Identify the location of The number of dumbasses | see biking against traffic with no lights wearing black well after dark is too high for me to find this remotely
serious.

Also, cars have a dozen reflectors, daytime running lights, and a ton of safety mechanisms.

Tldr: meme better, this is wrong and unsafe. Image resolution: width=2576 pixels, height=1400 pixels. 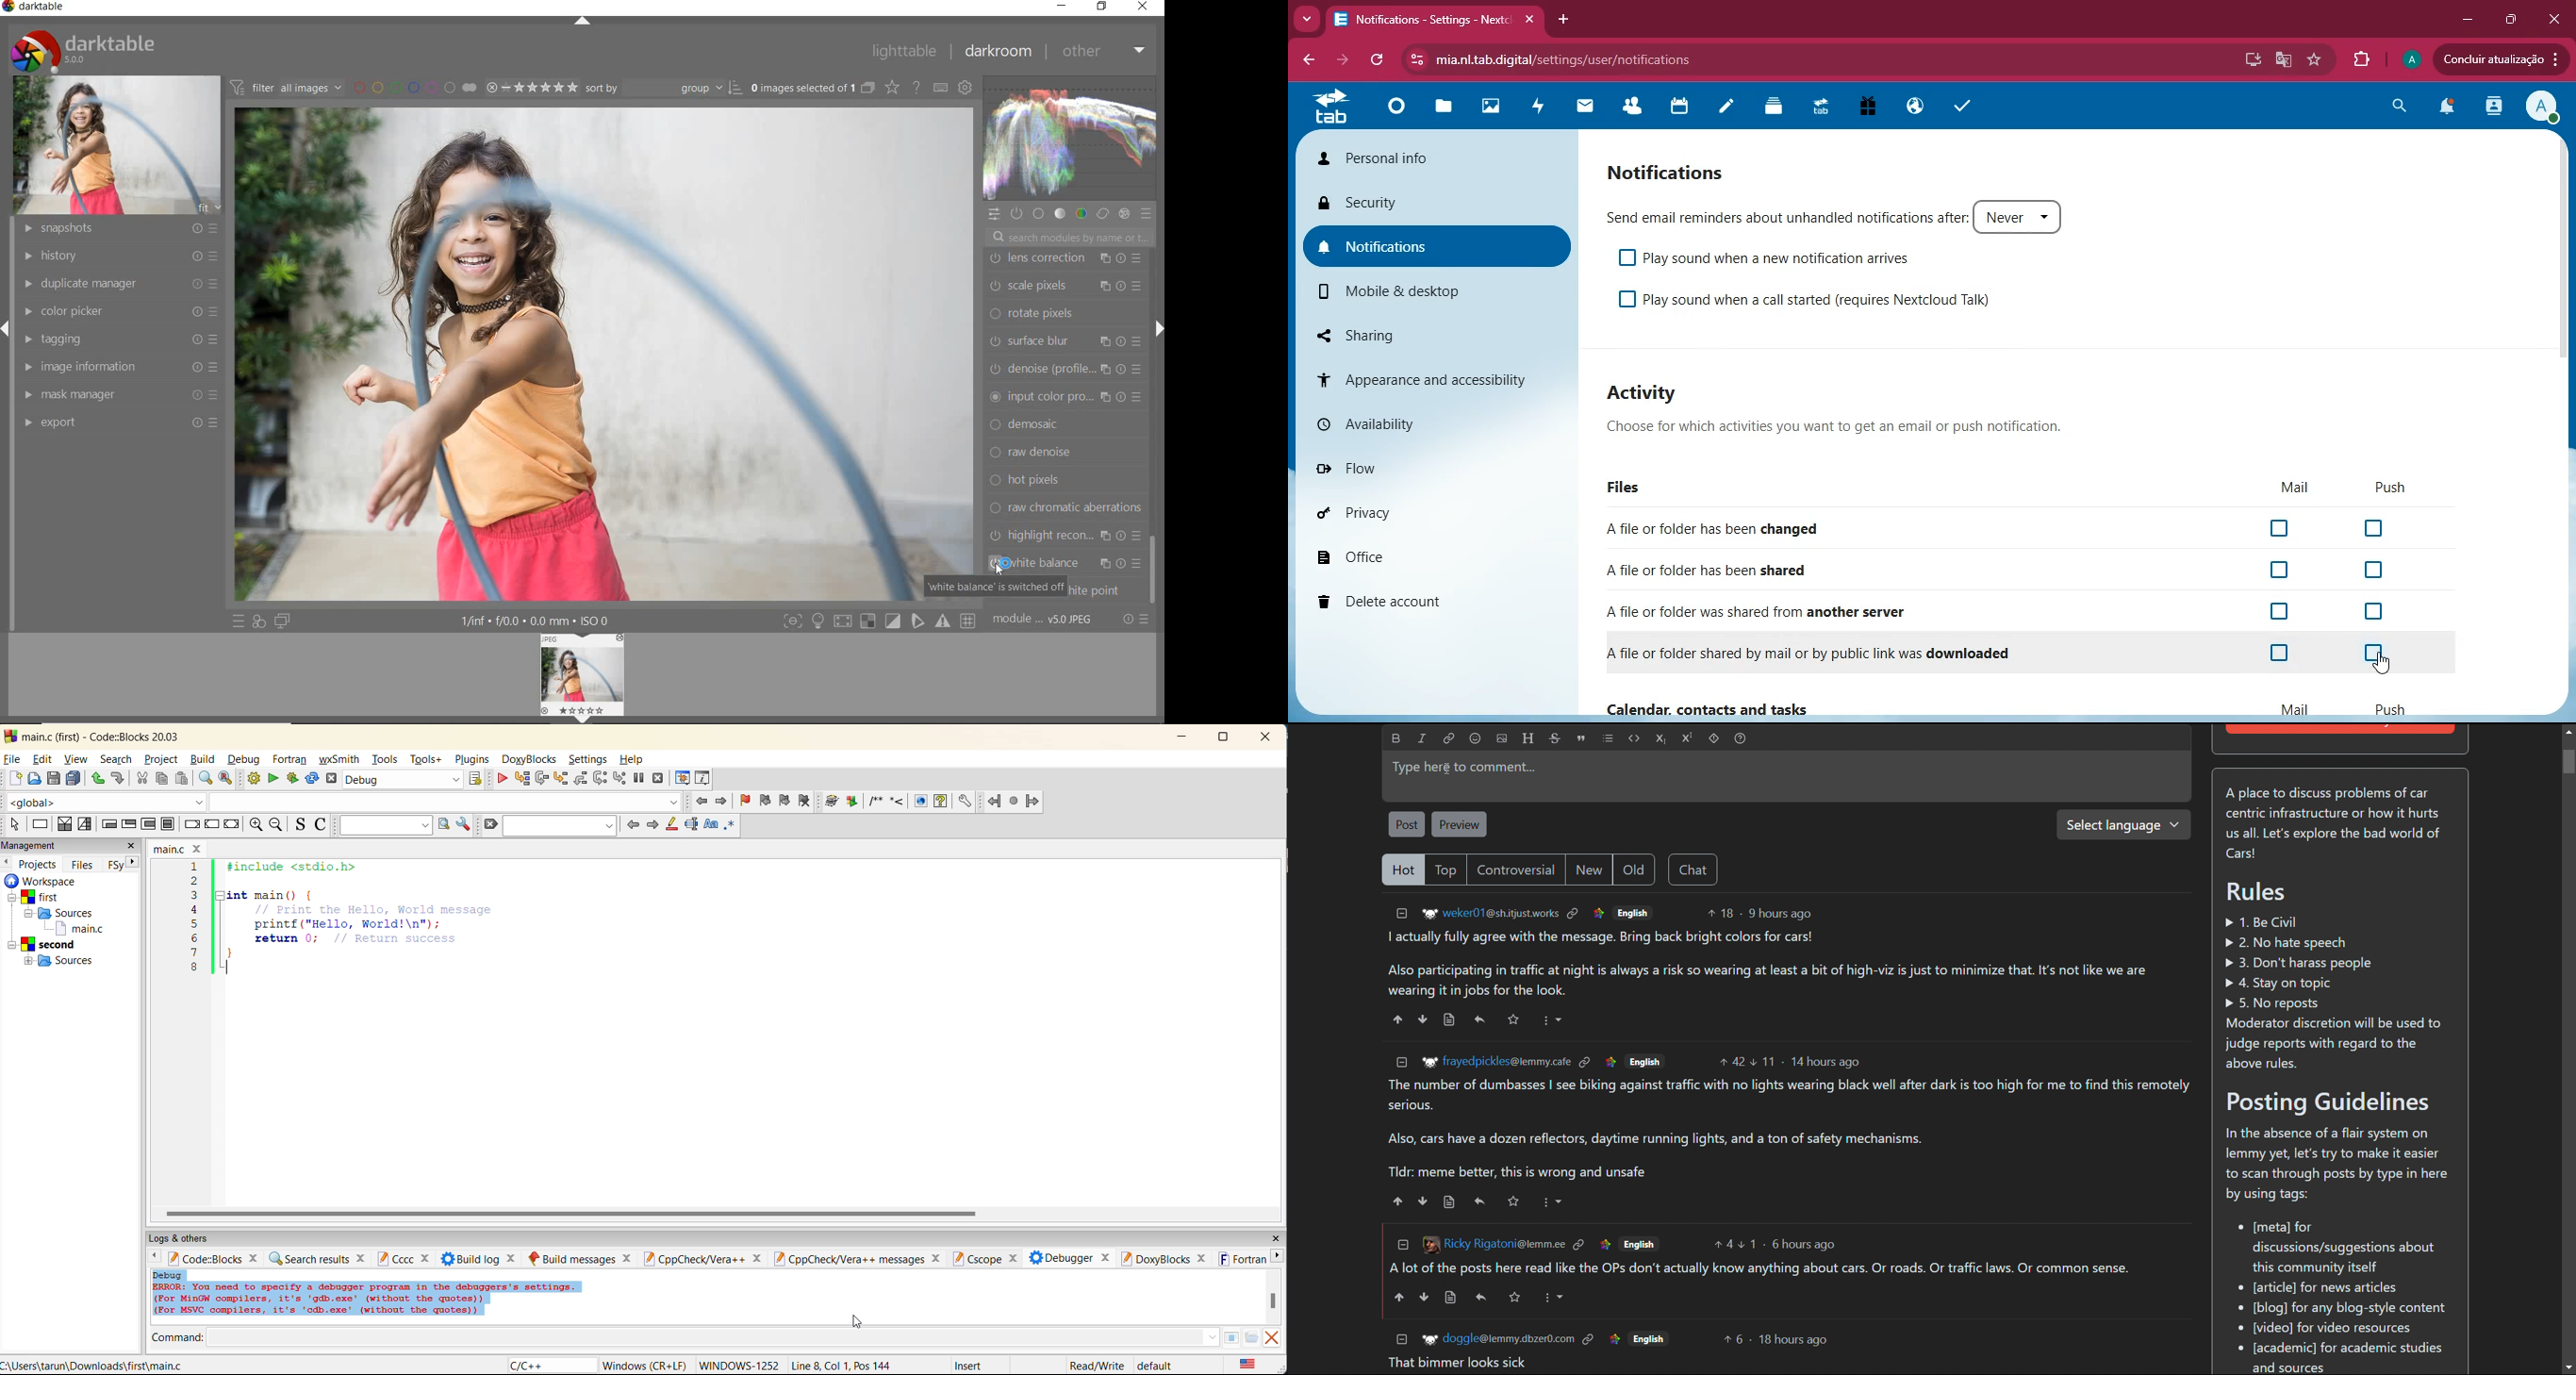
(1790, 1130).